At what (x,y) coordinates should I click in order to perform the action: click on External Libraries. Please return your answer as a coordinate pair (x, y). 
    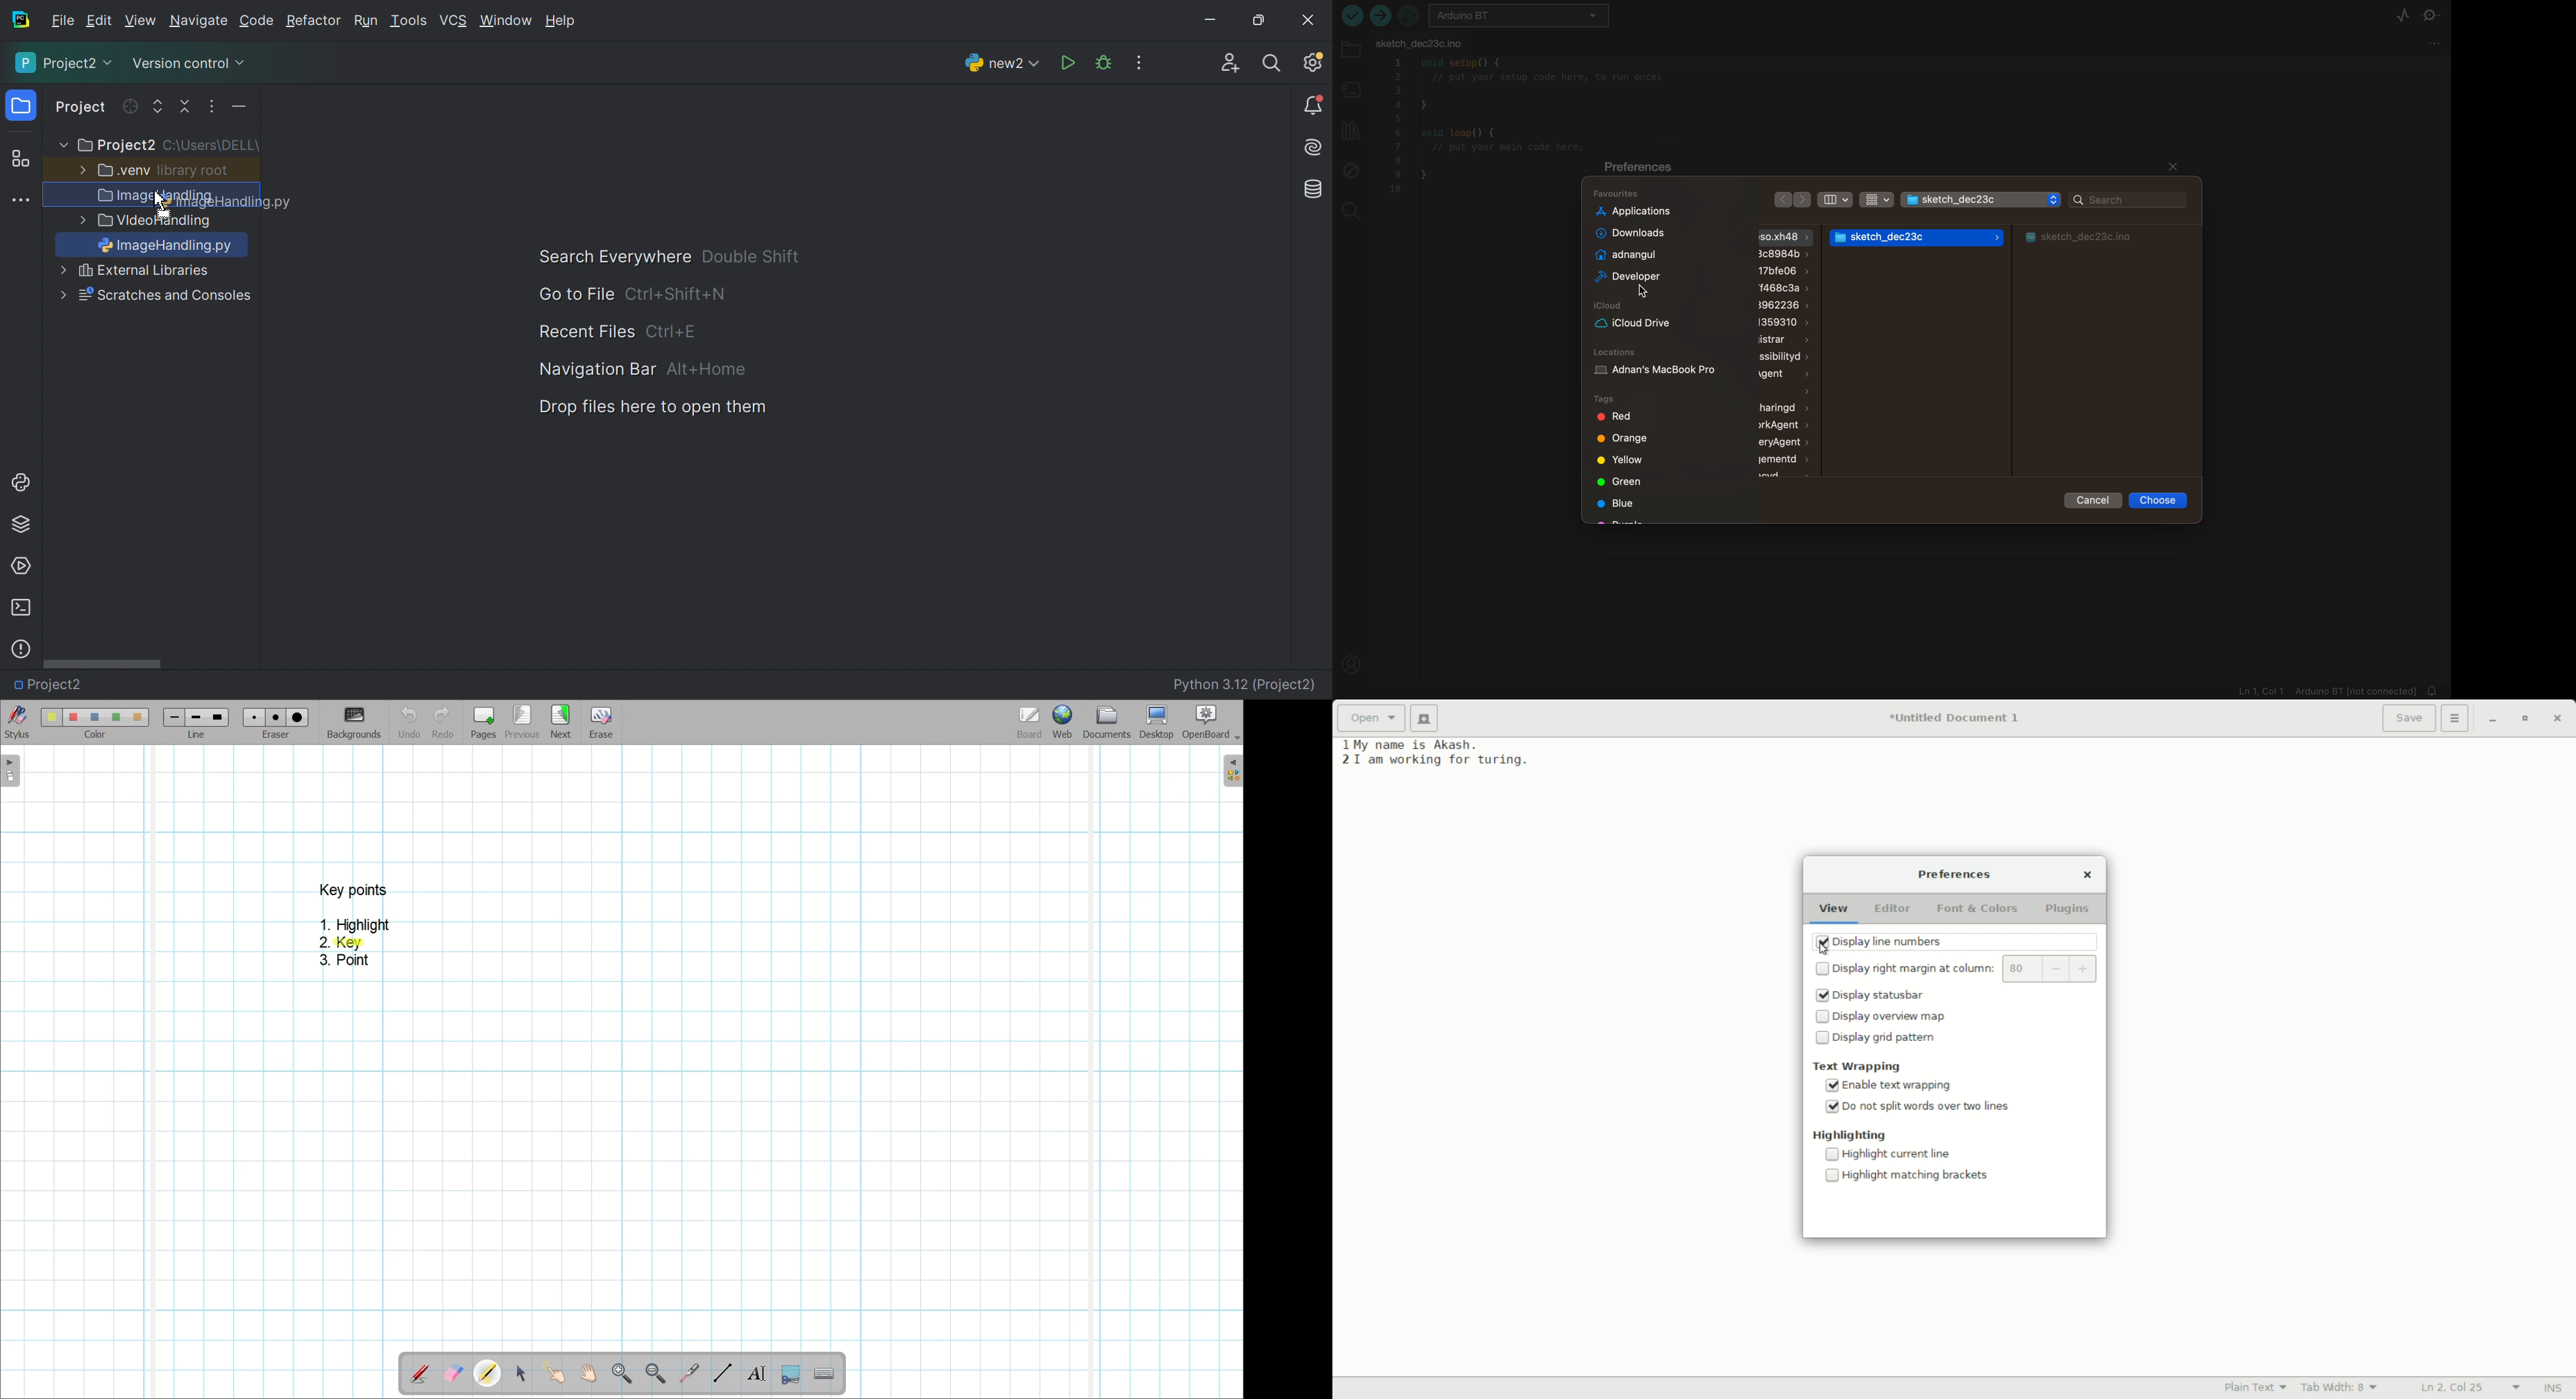
    Looking at the image, I should click on (165, 296).